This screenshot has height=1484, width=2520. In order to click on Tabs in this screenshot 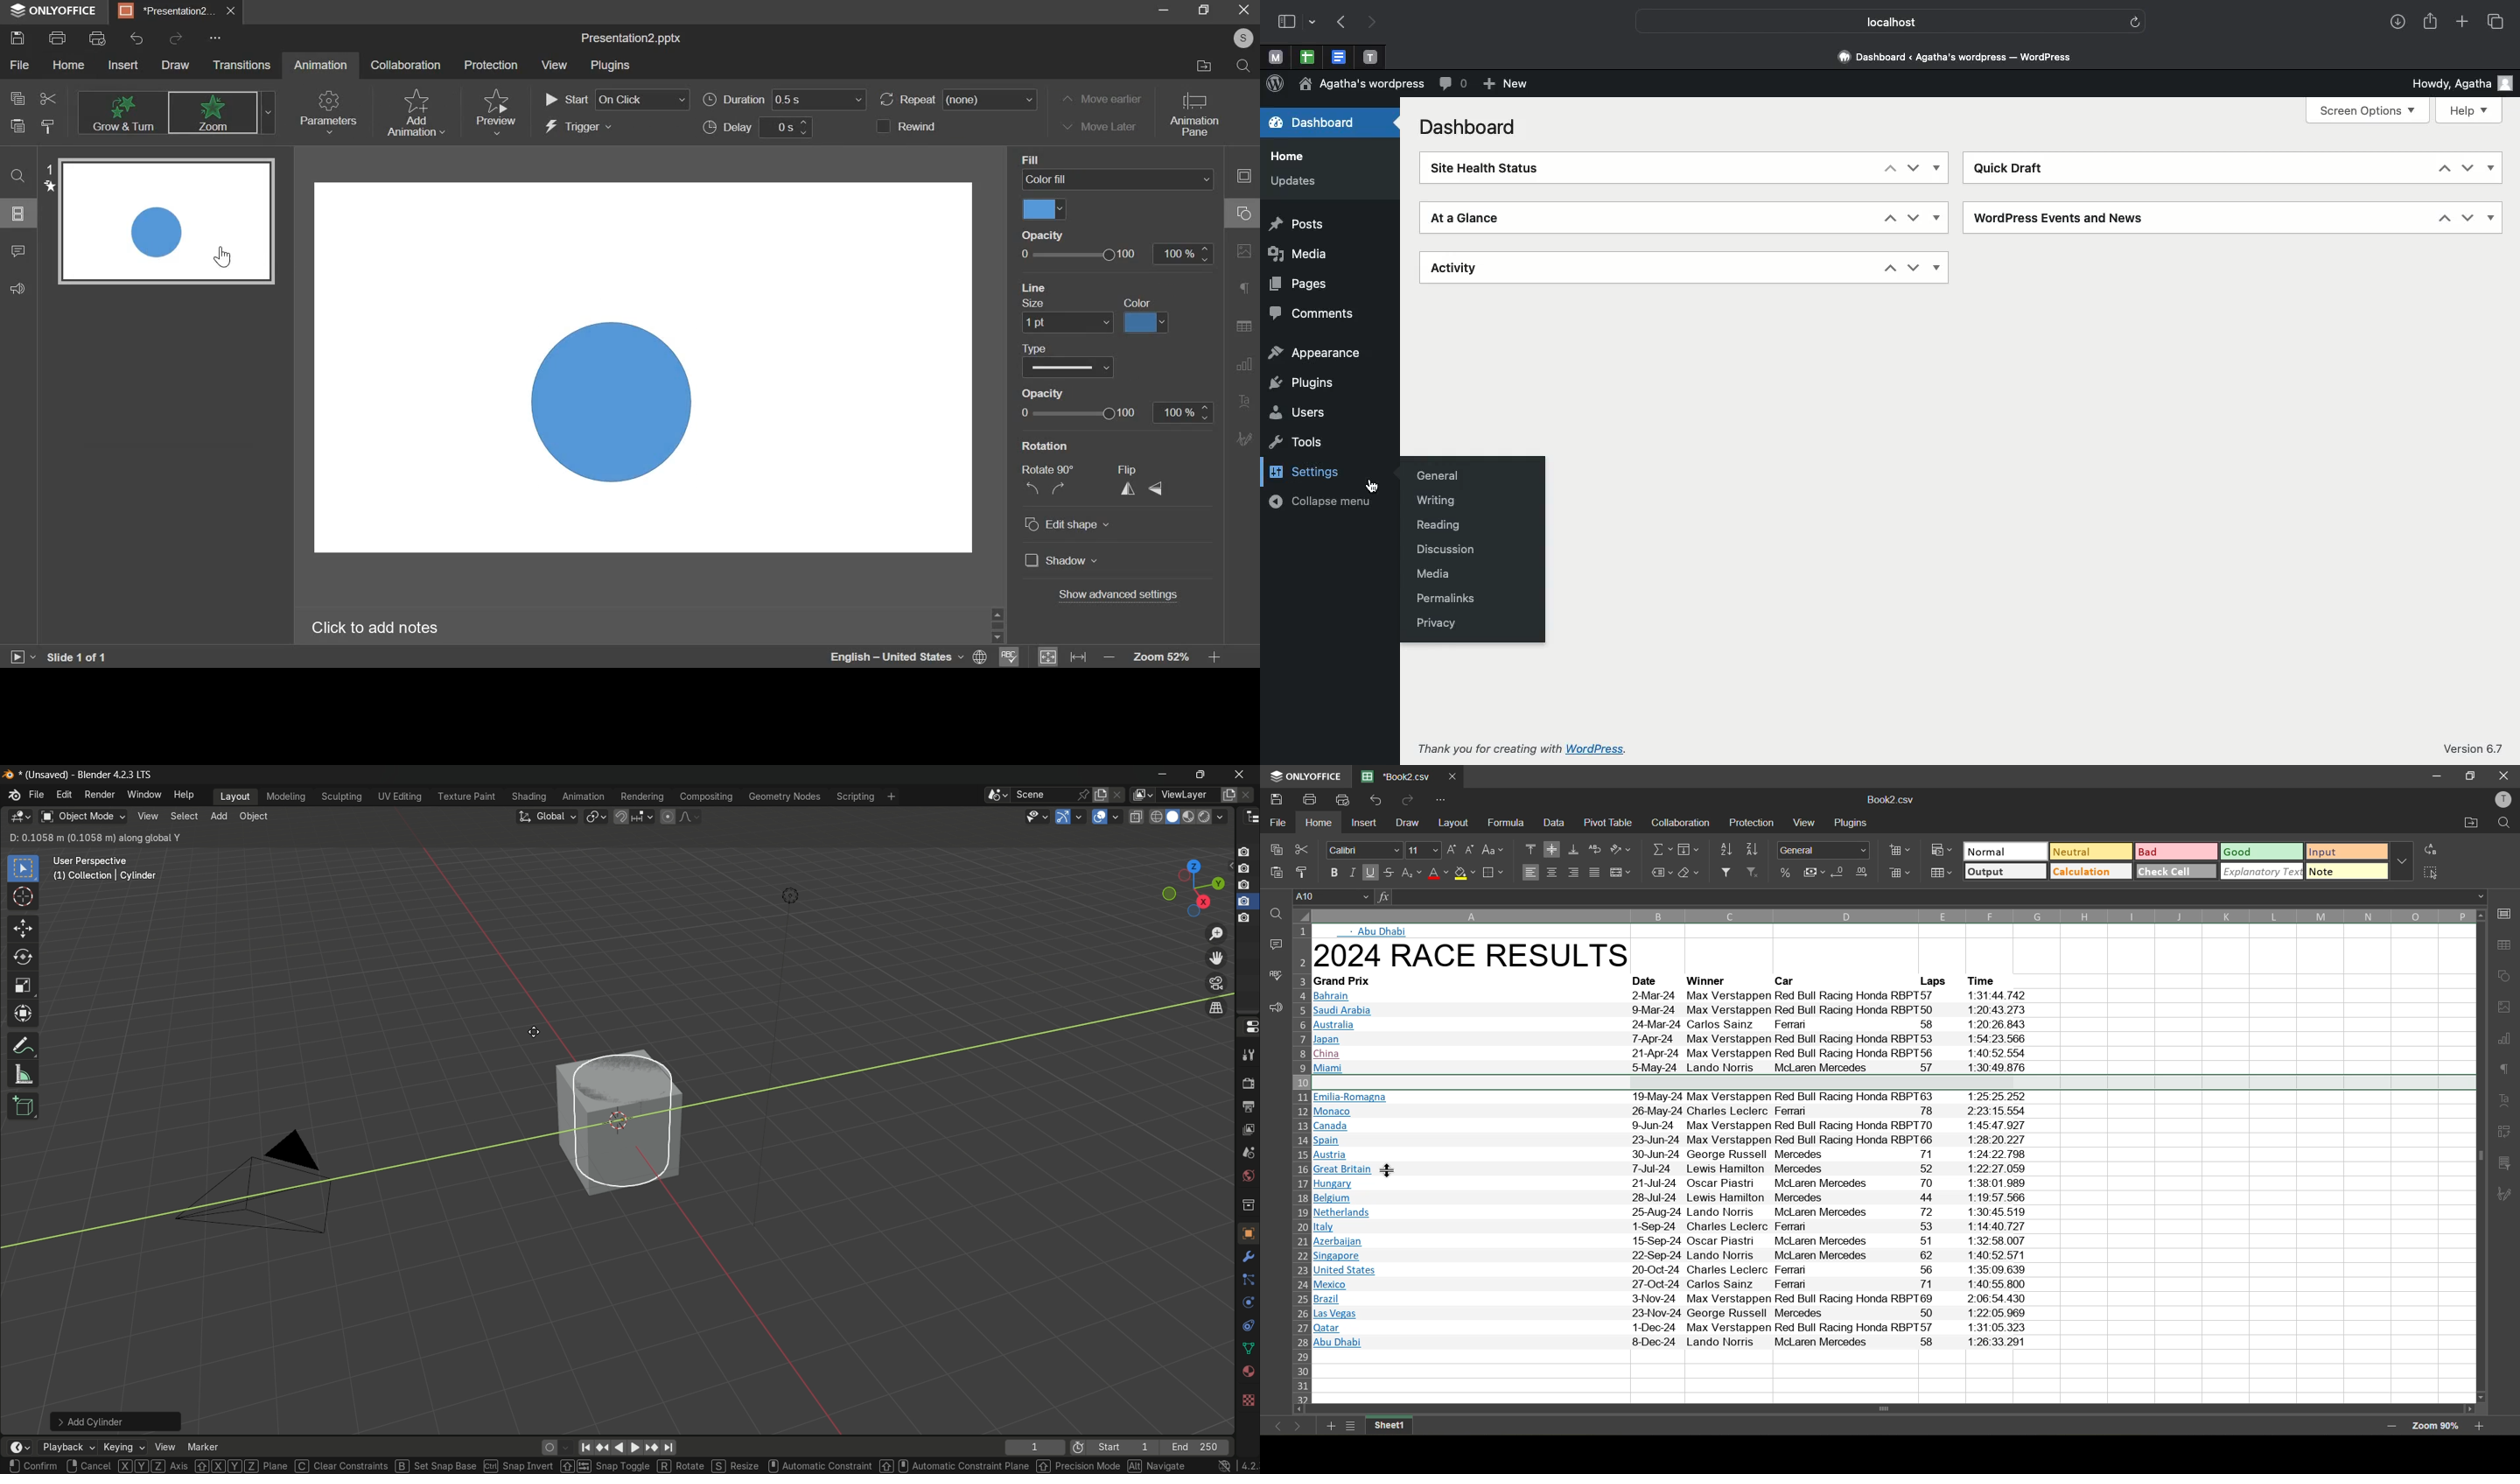, I will do `click(2489, 23)`.